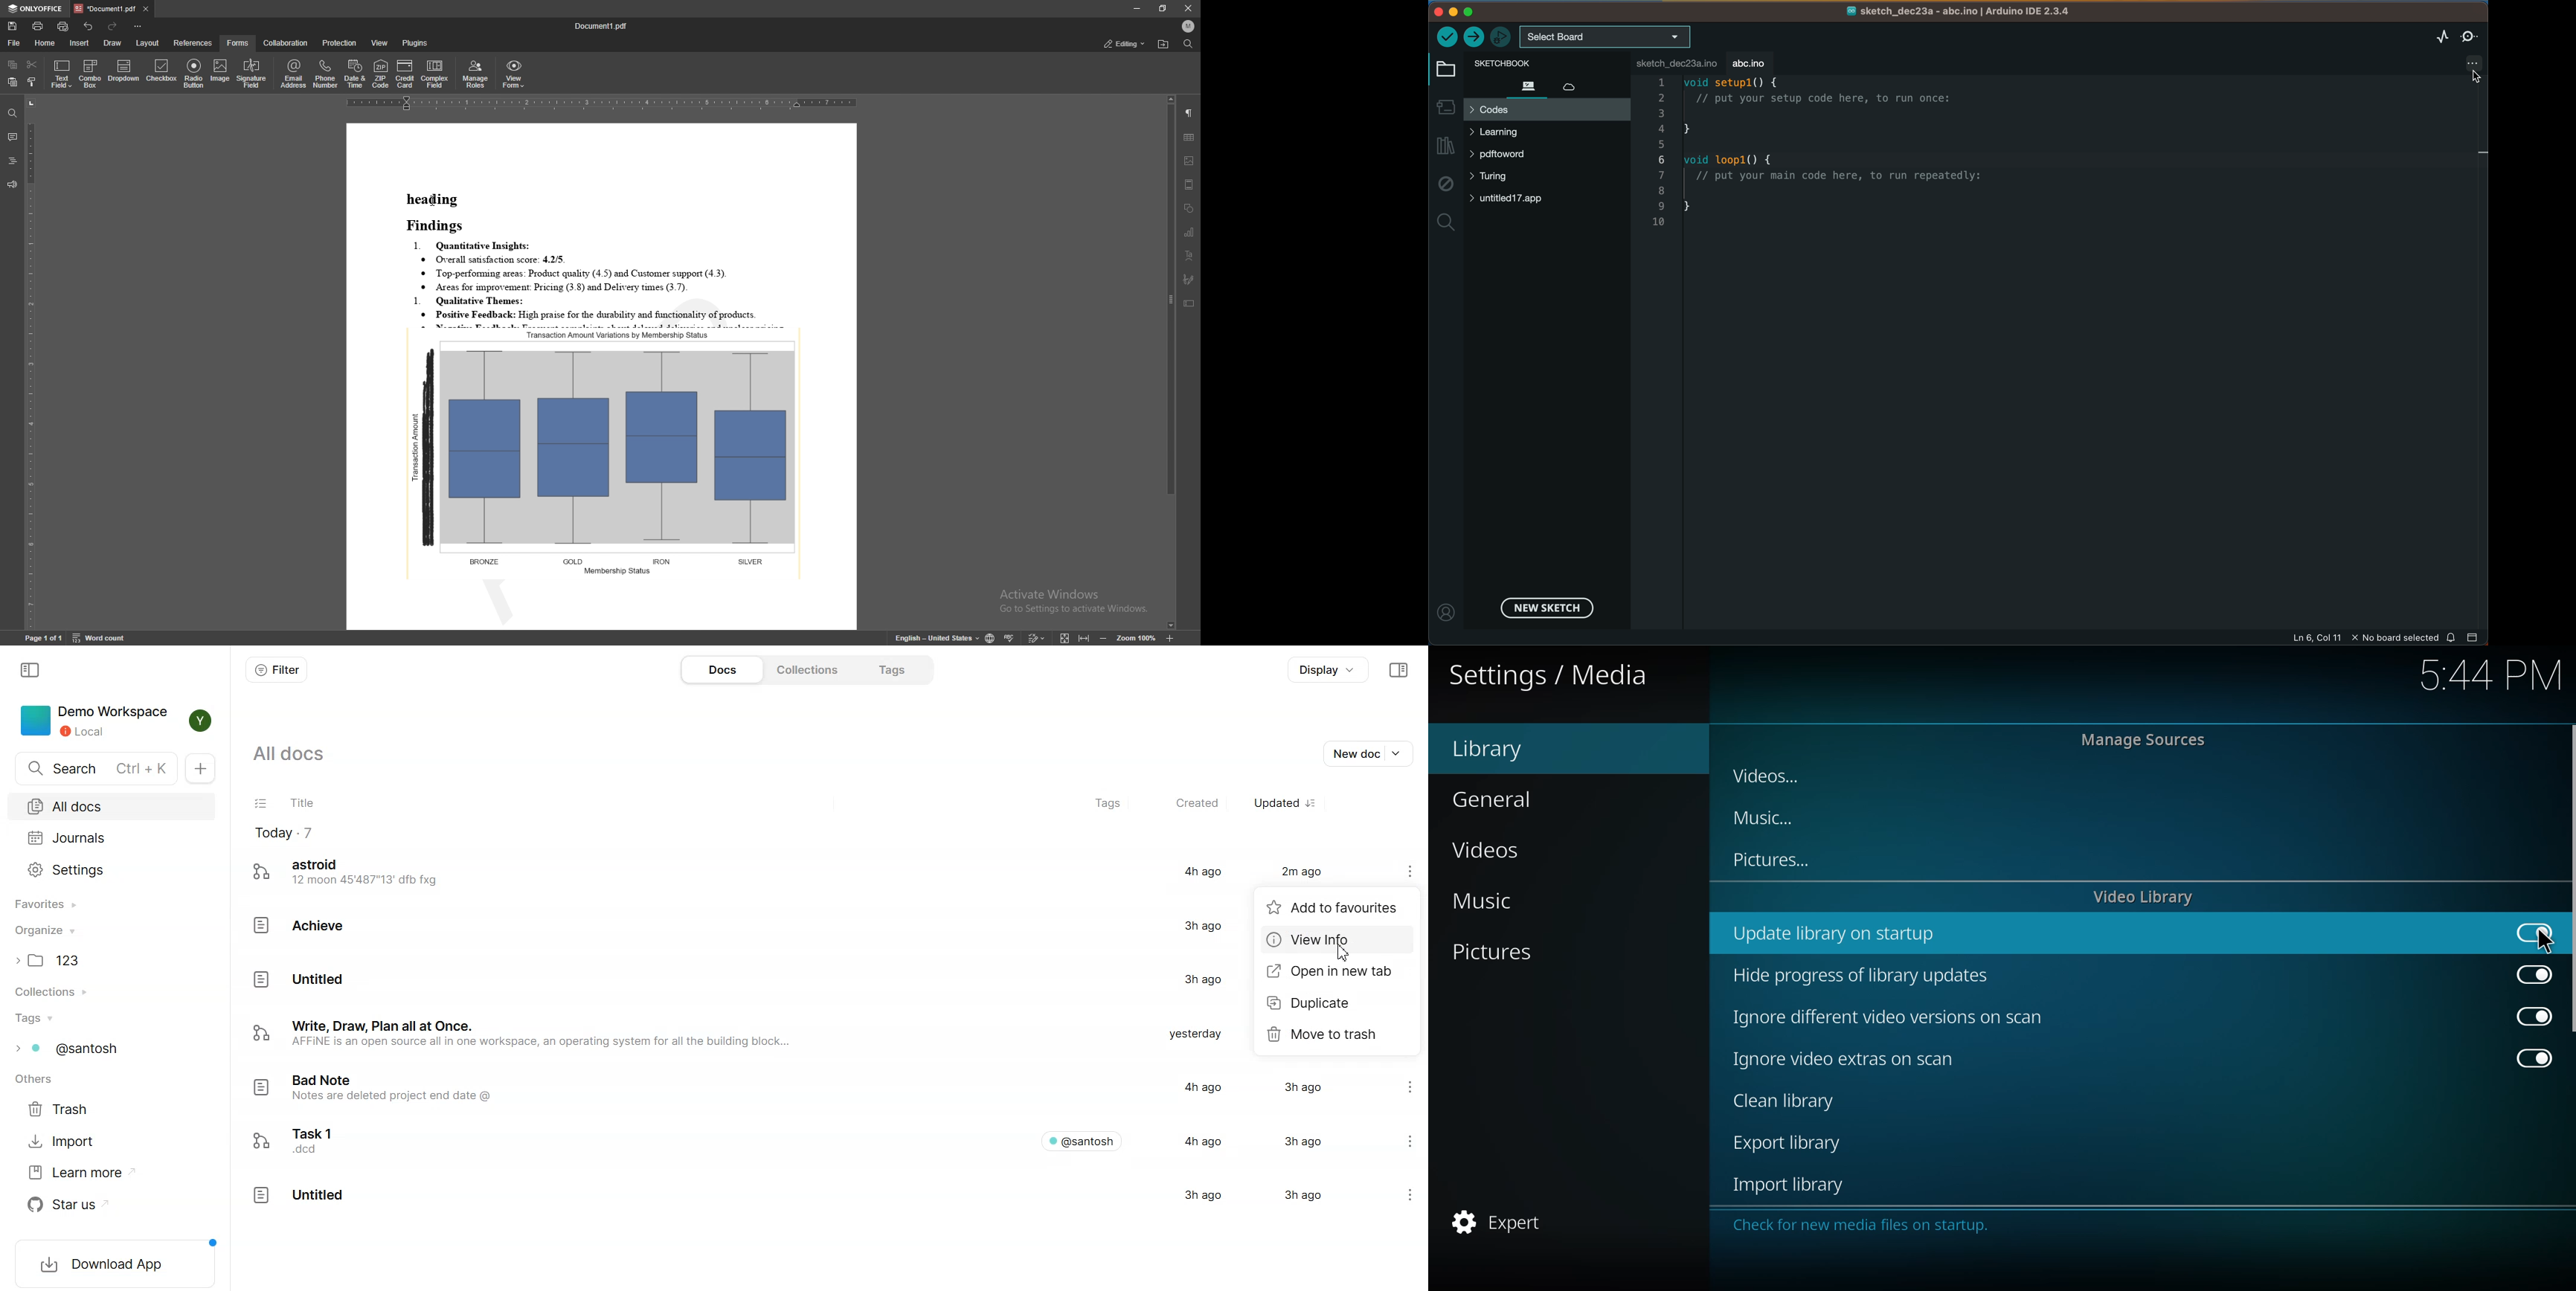 The image size is (2576, 1316). I want to click on email address, so click(294, 73).